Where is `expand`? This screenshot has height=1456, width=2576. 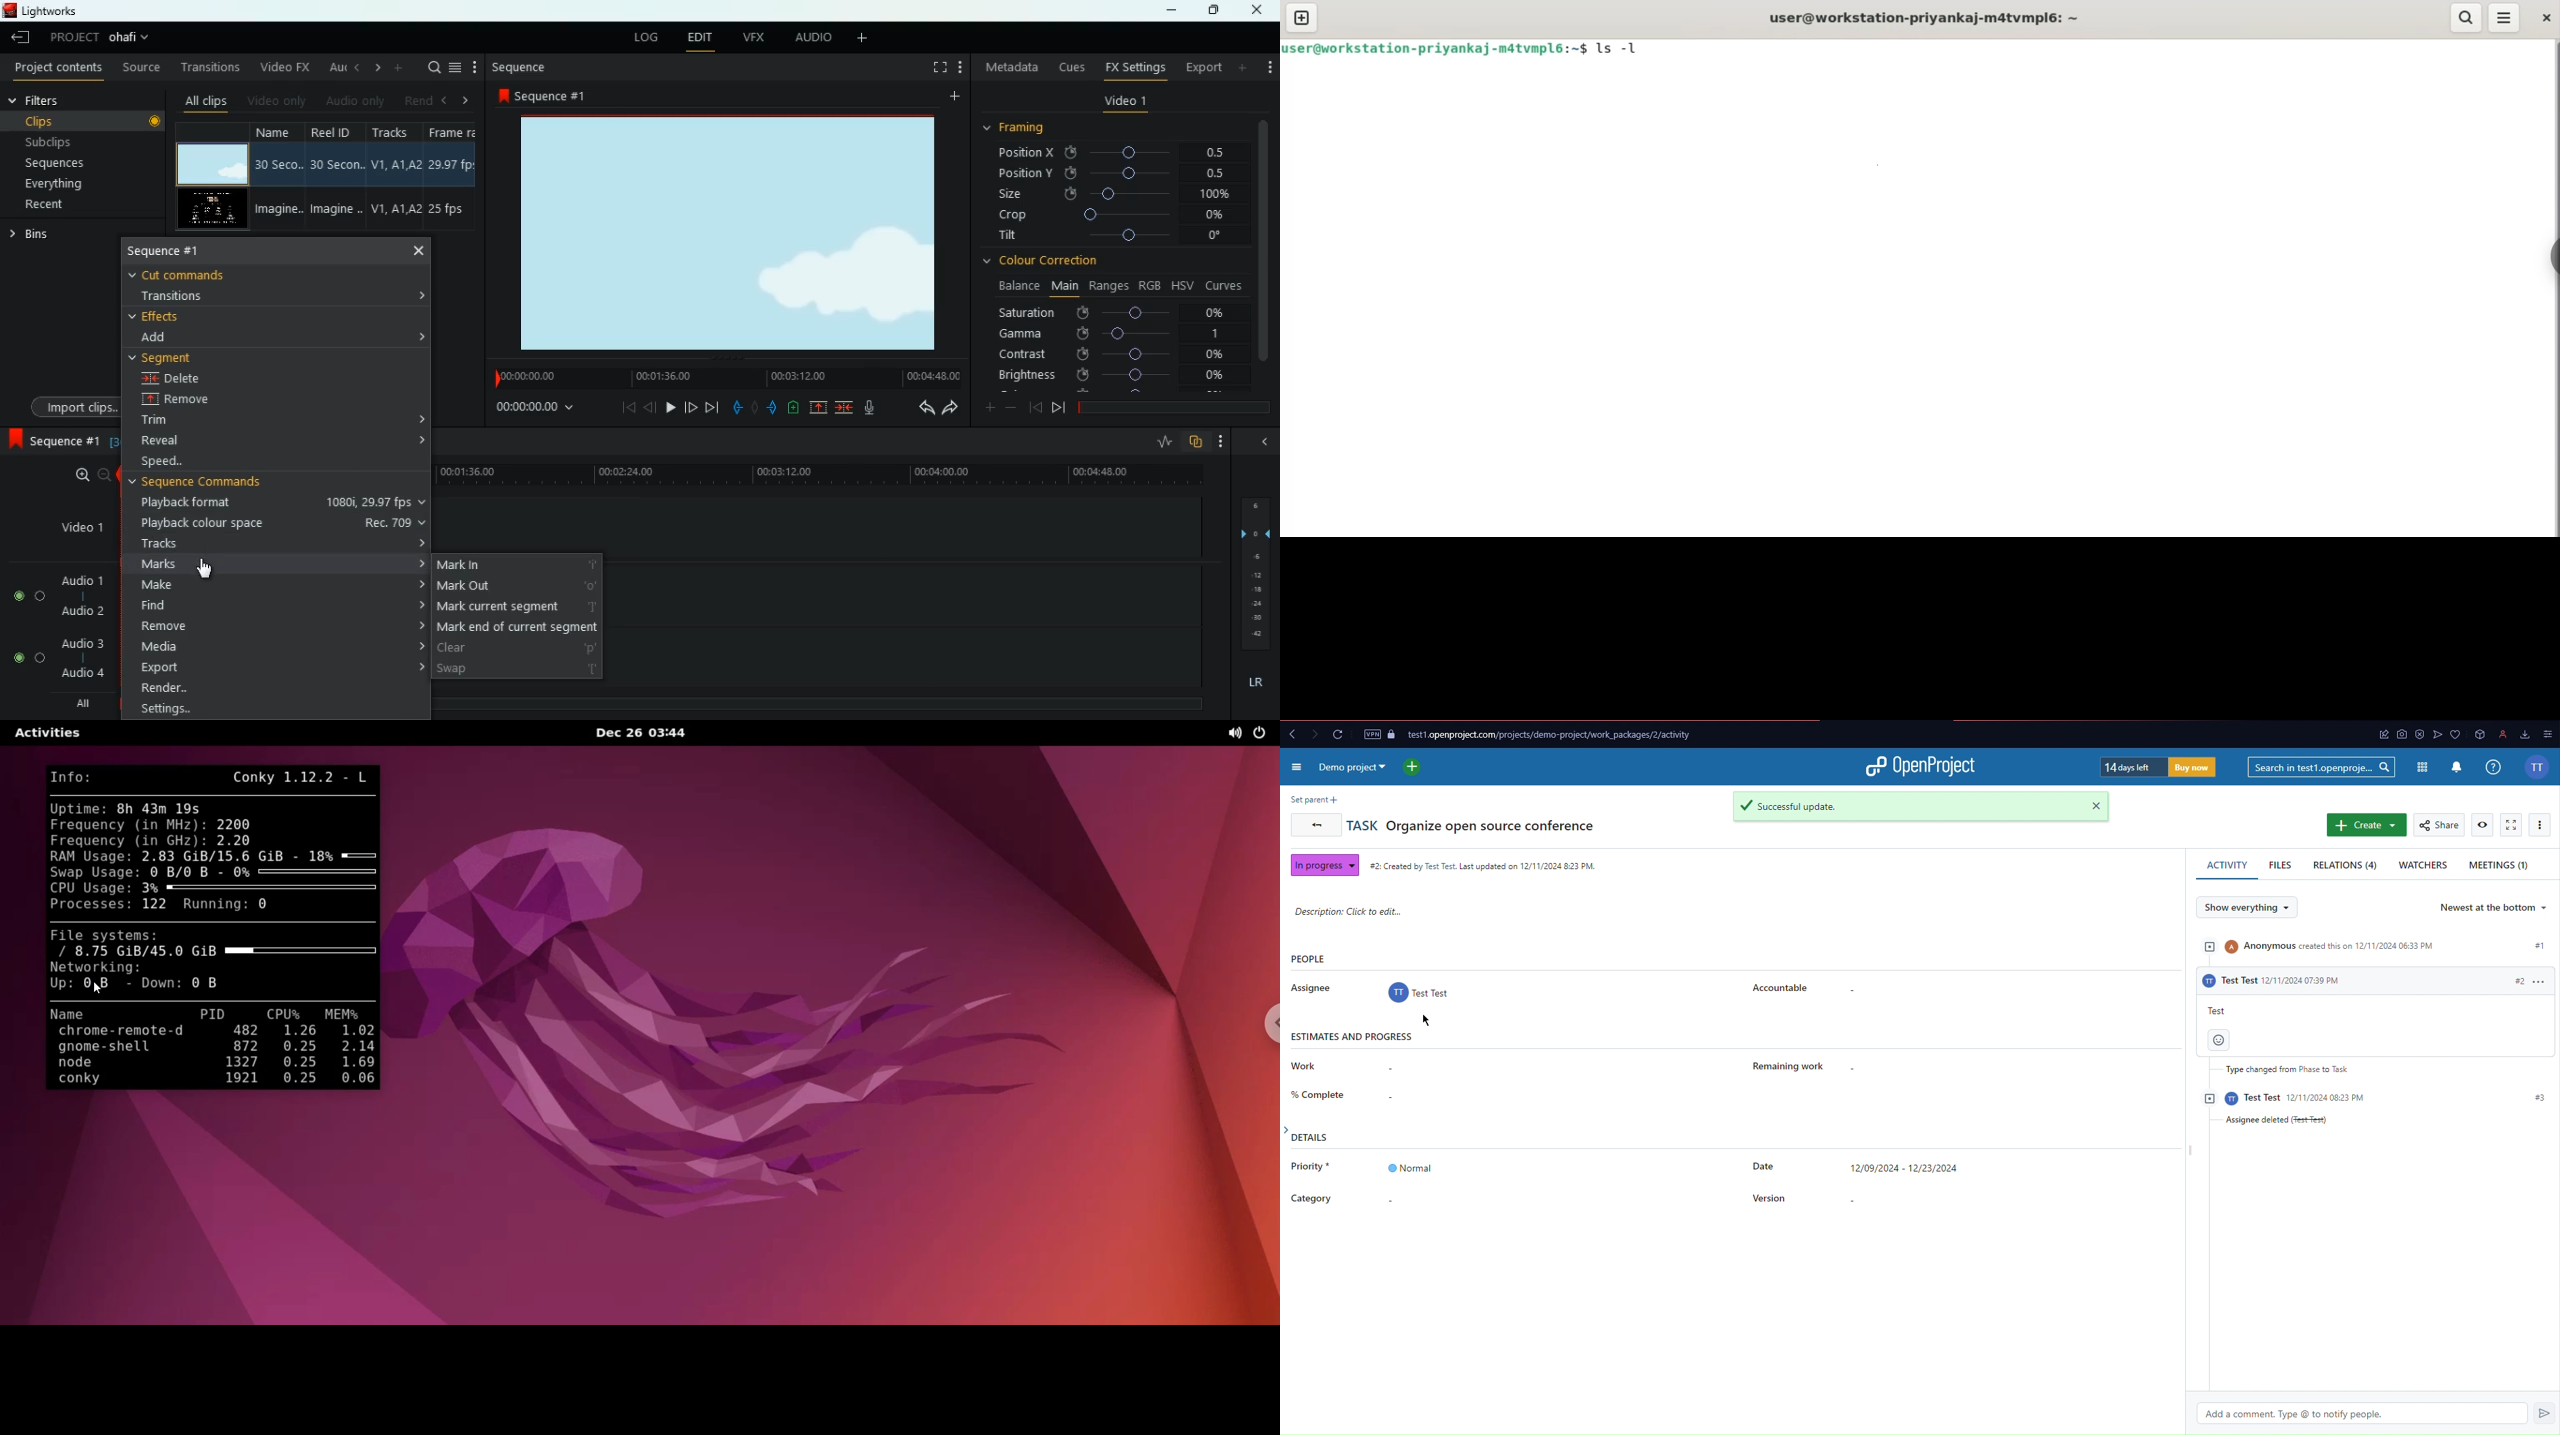 expand is located at coordinates (418, 439).